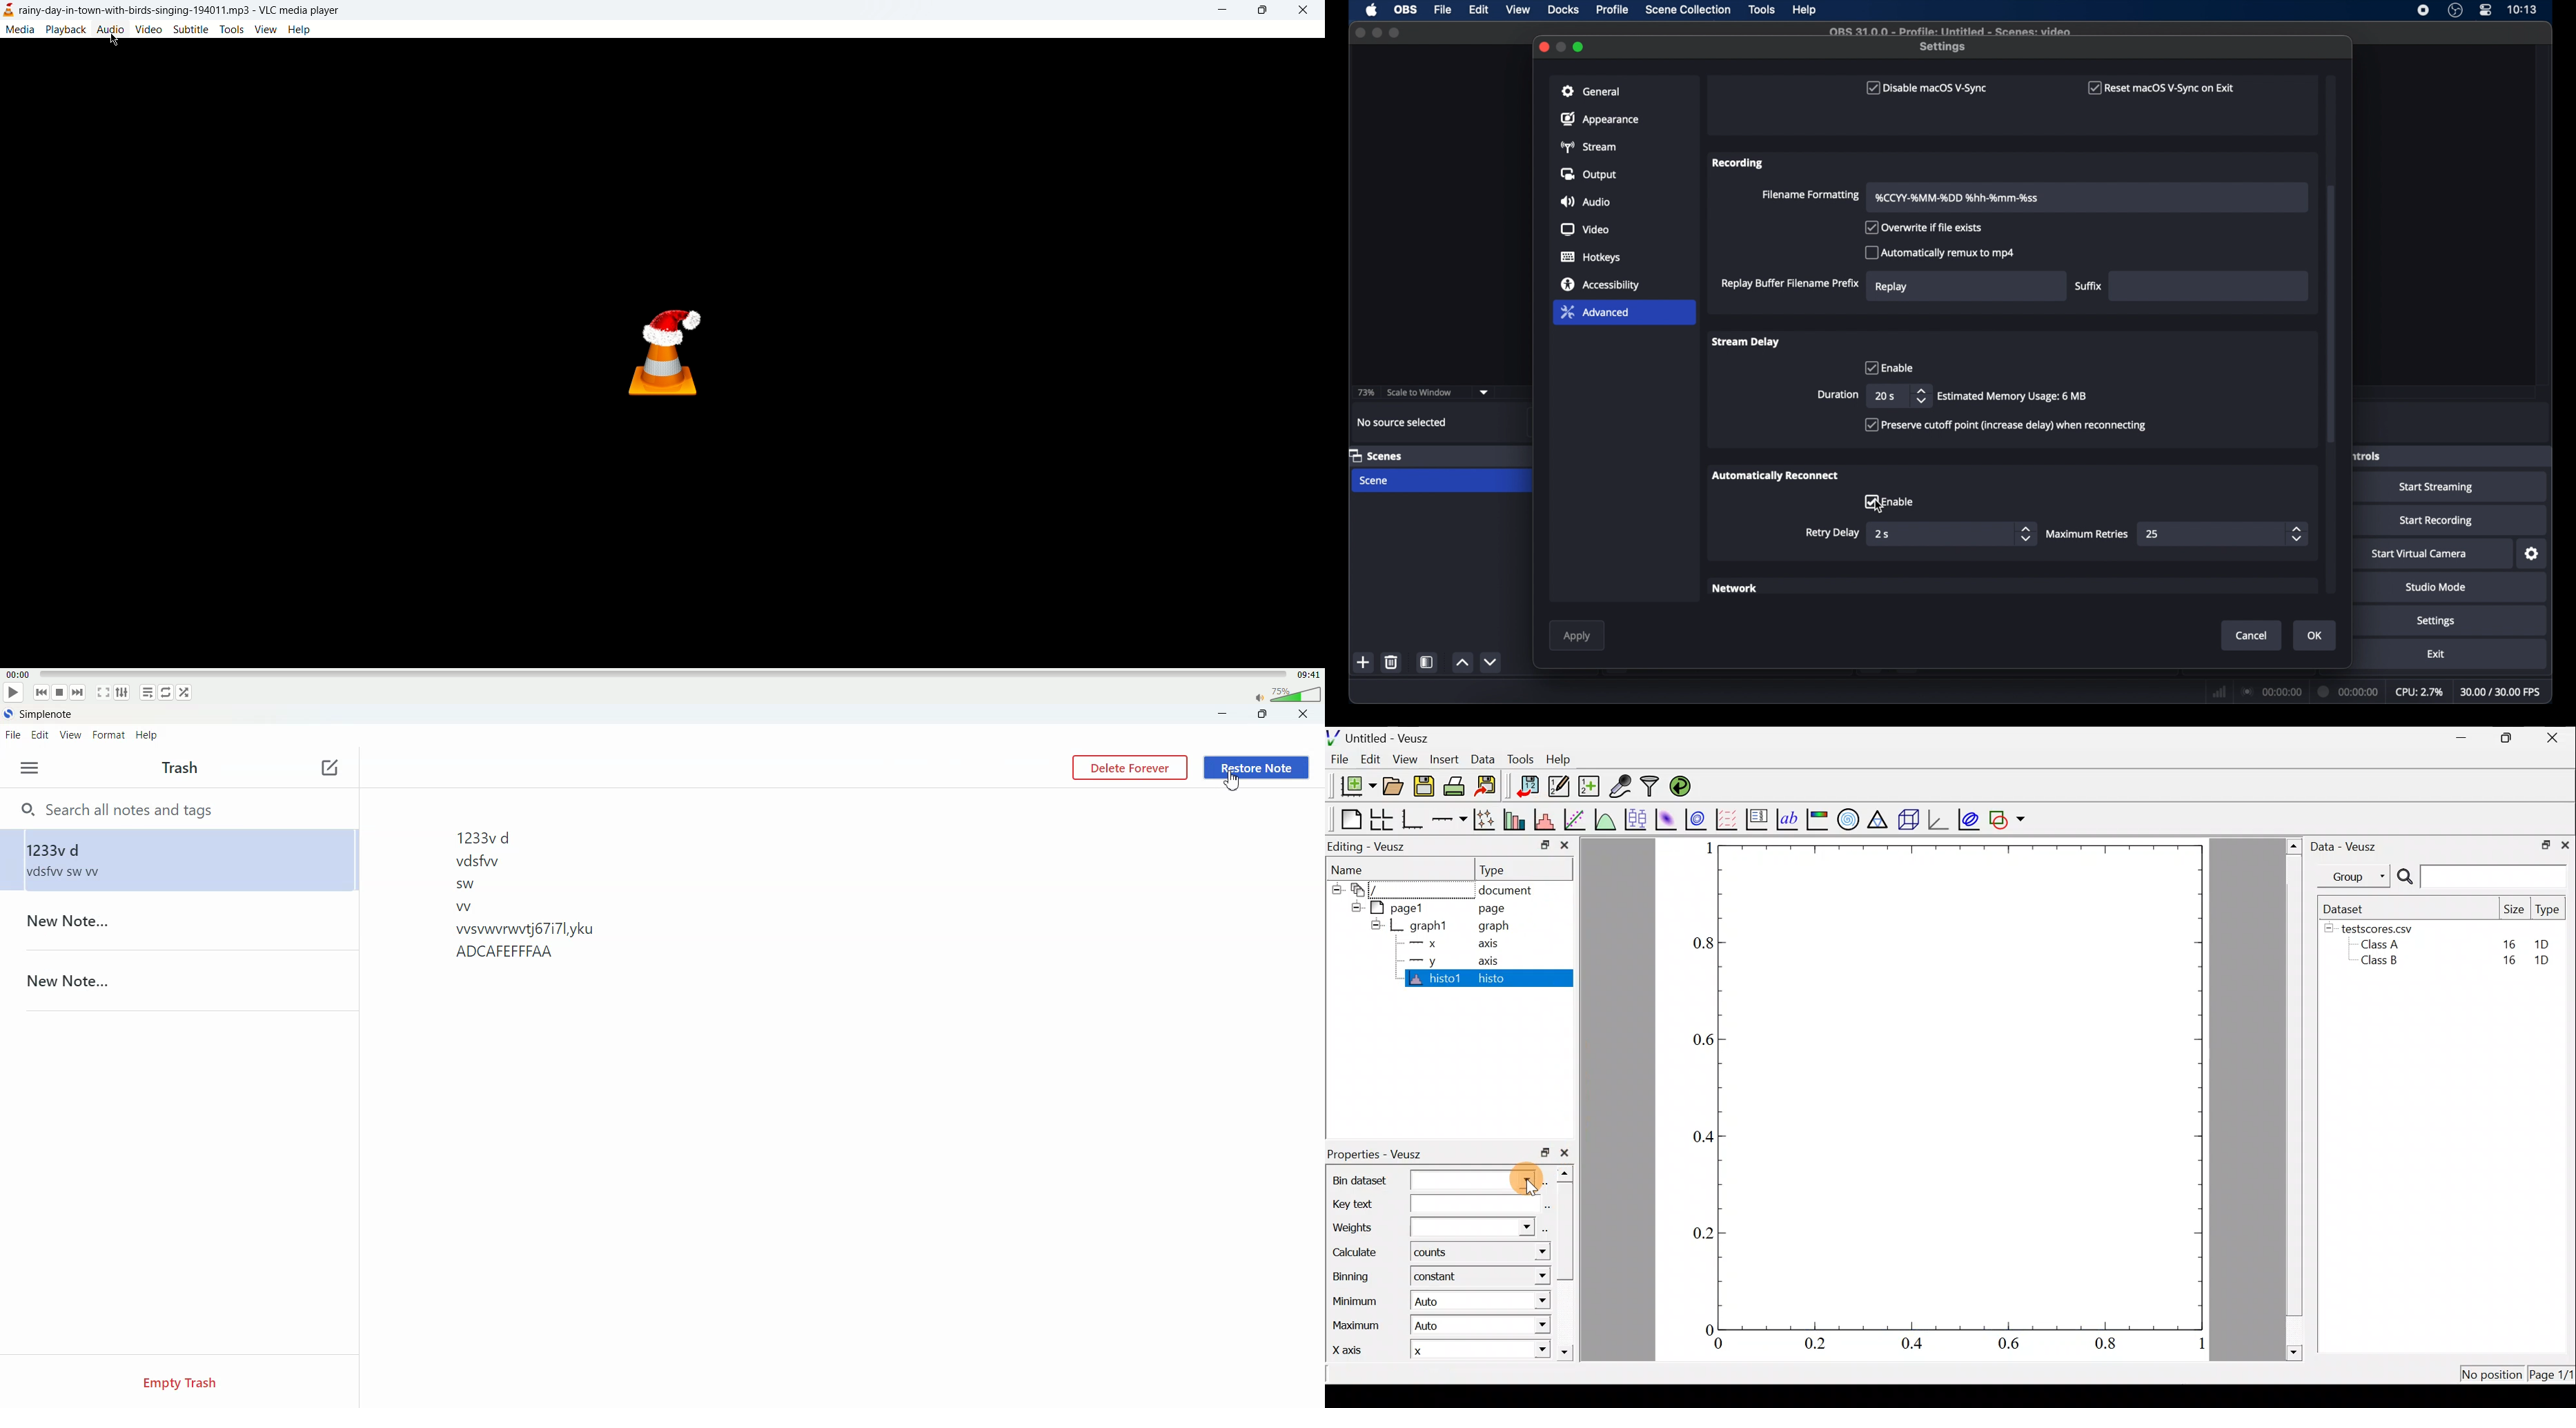 Image resolution: width=2576 pixels, height=1428 pixels. Describe the element at coordinates (1881, 508) in the screenshot. I see `cursor` at that location.